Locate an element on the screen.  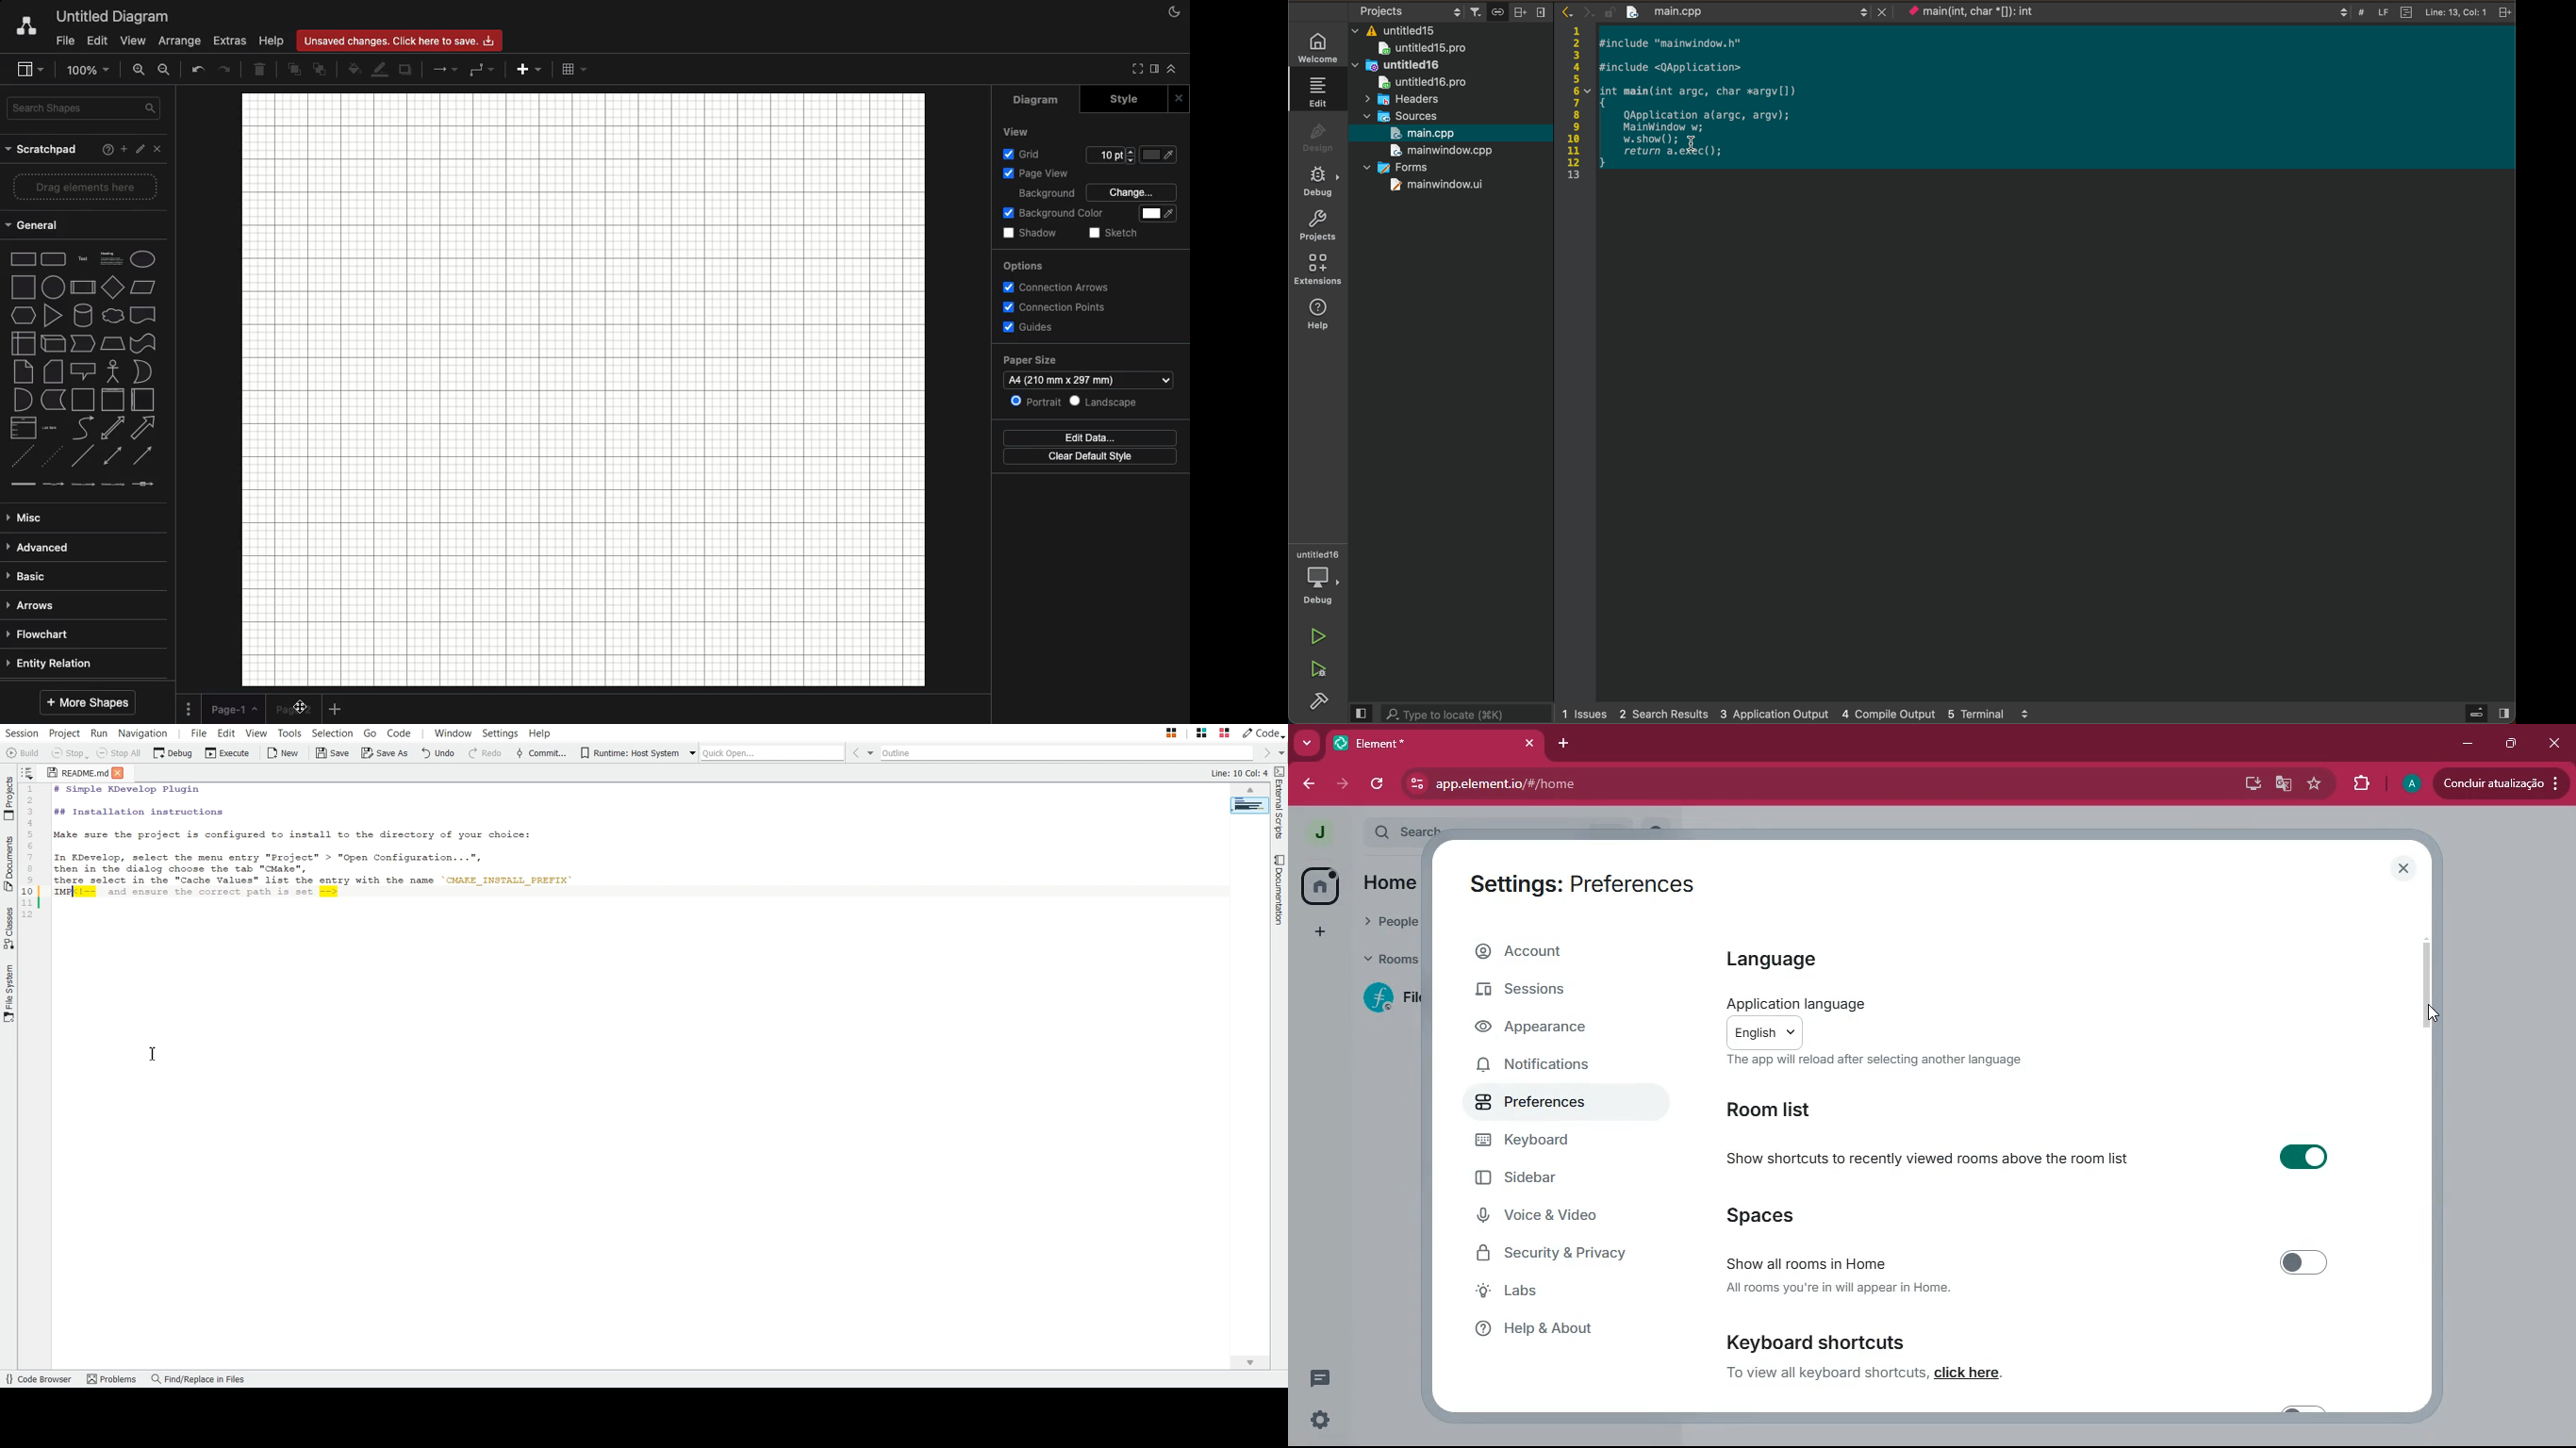
Draw.io logo is located at coordinates (26, 27).